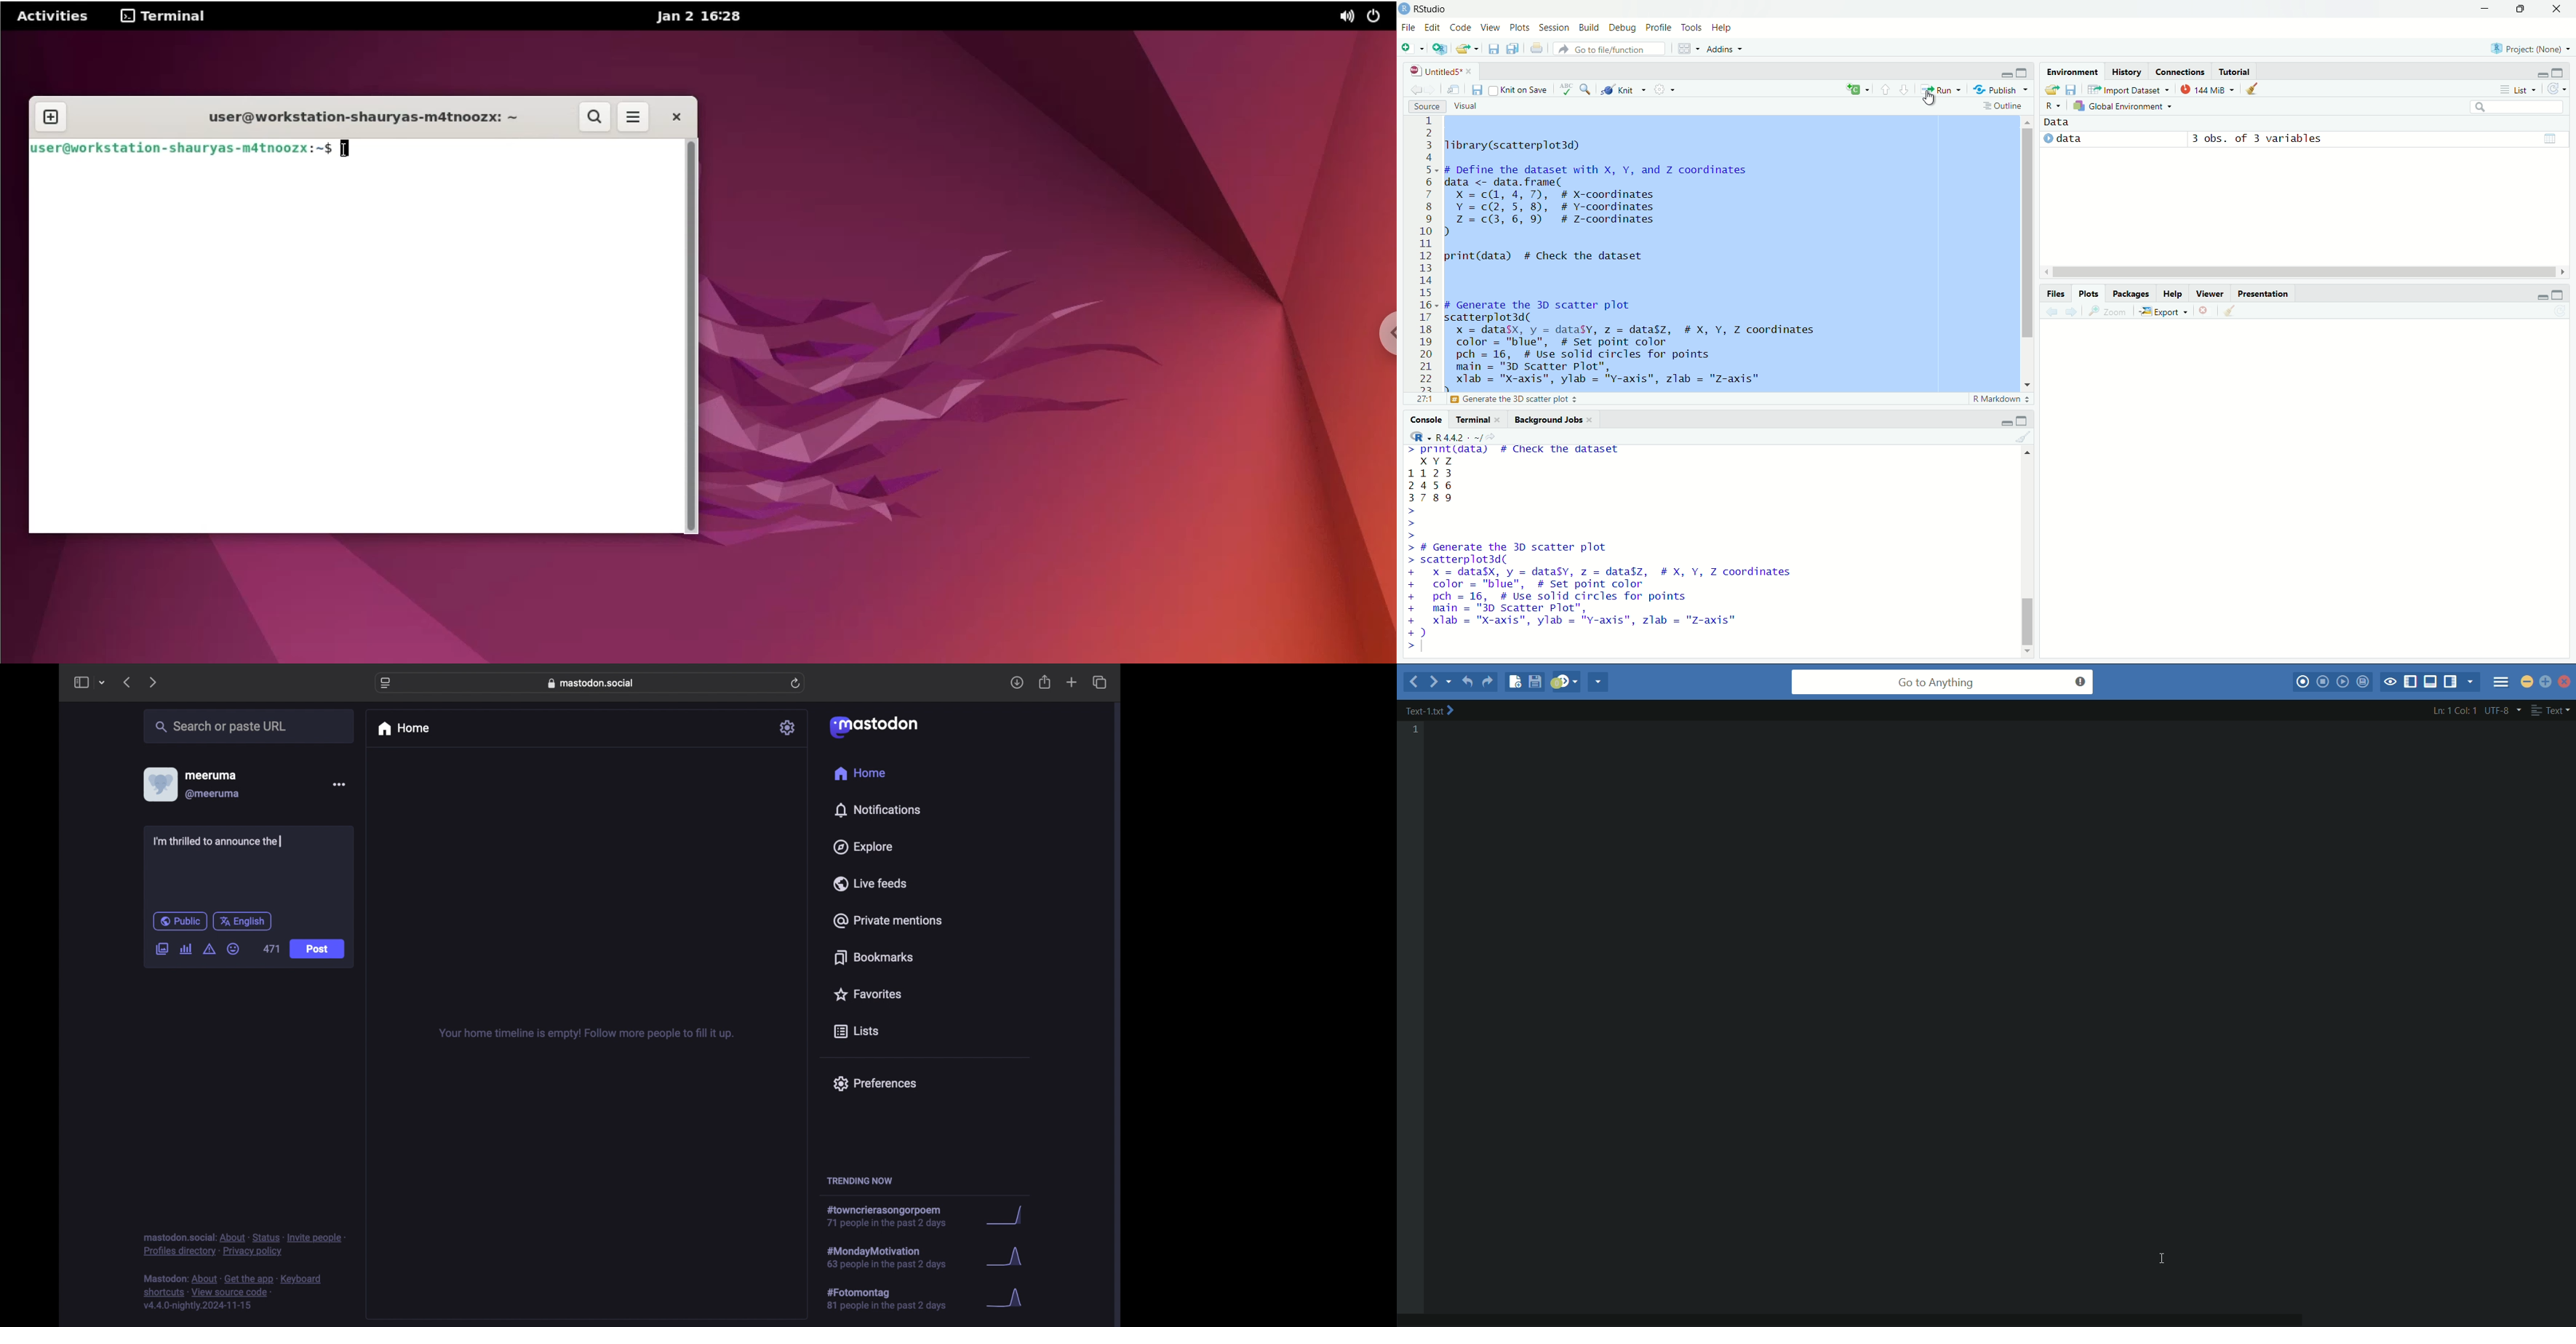 The height and width of the screenshot is (1344, 2576). What do you see at coordinates (403, 729) in the screenshot?
I see `home` at bounding box center [403, 729].